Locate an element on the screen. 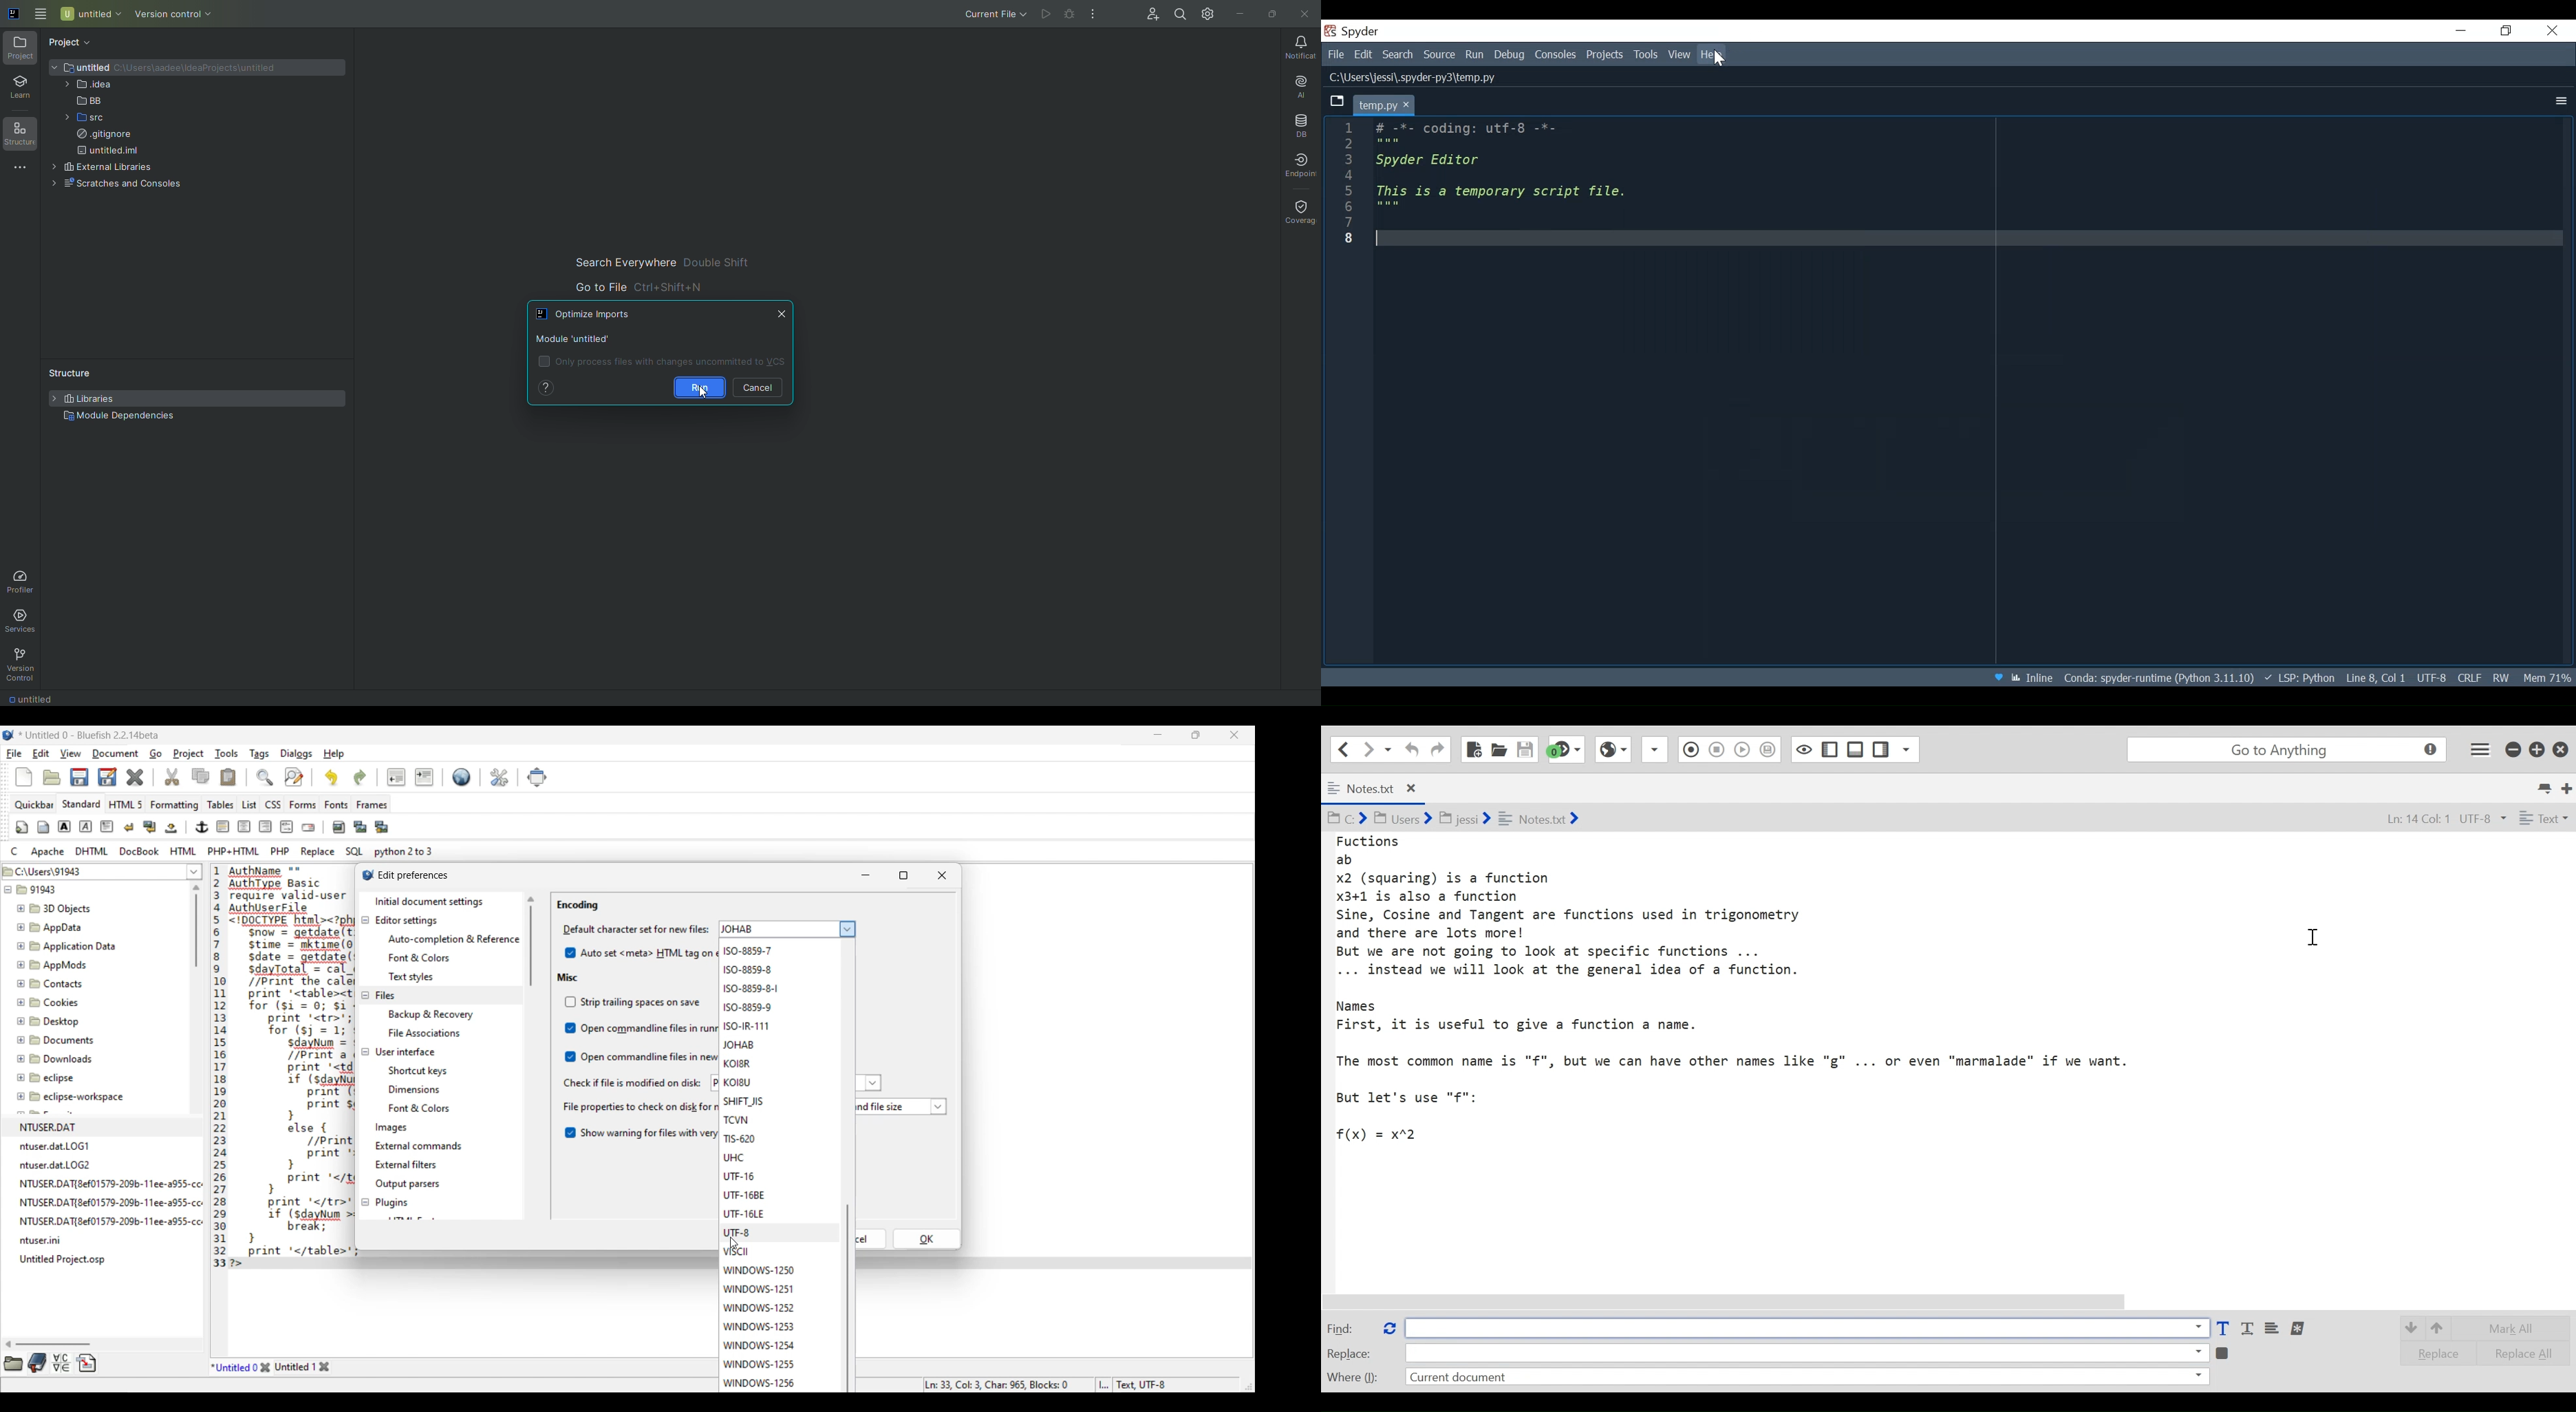 The height and width of the screenshot is (1428, 2576). Save options is located at coordinates (94, 777).